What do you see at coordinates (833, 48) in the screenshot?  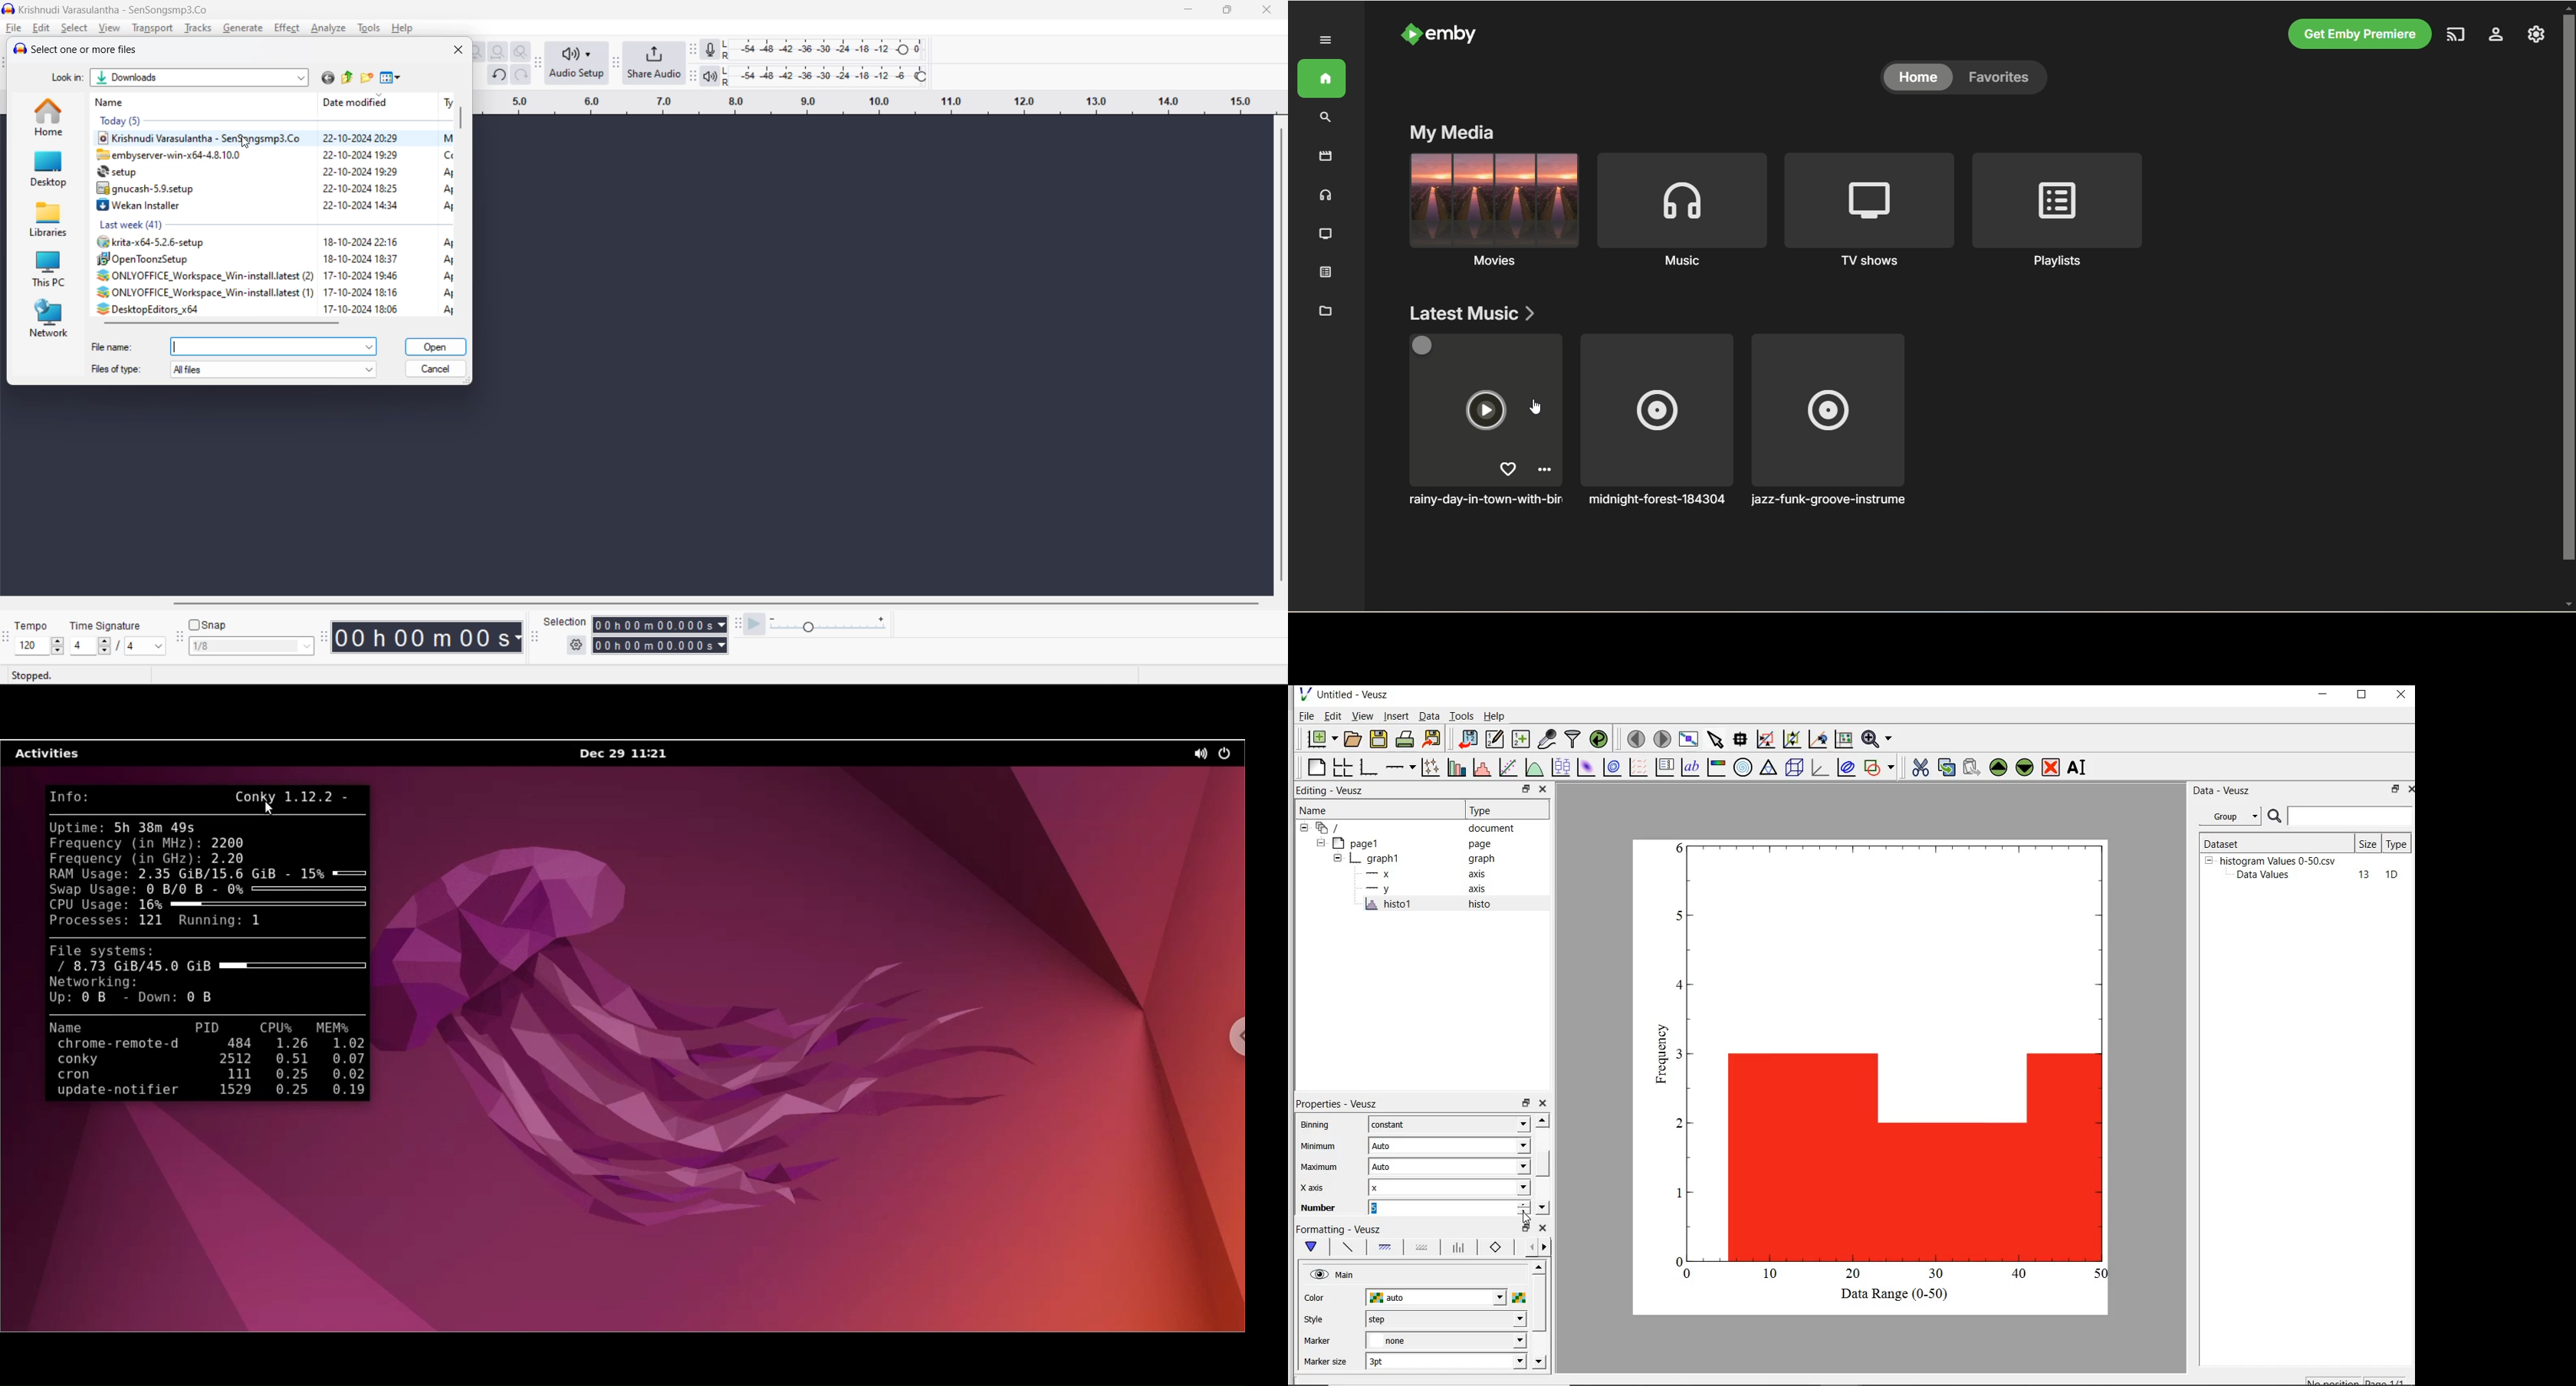 I see `recording level` at bounding box center [833, 48].